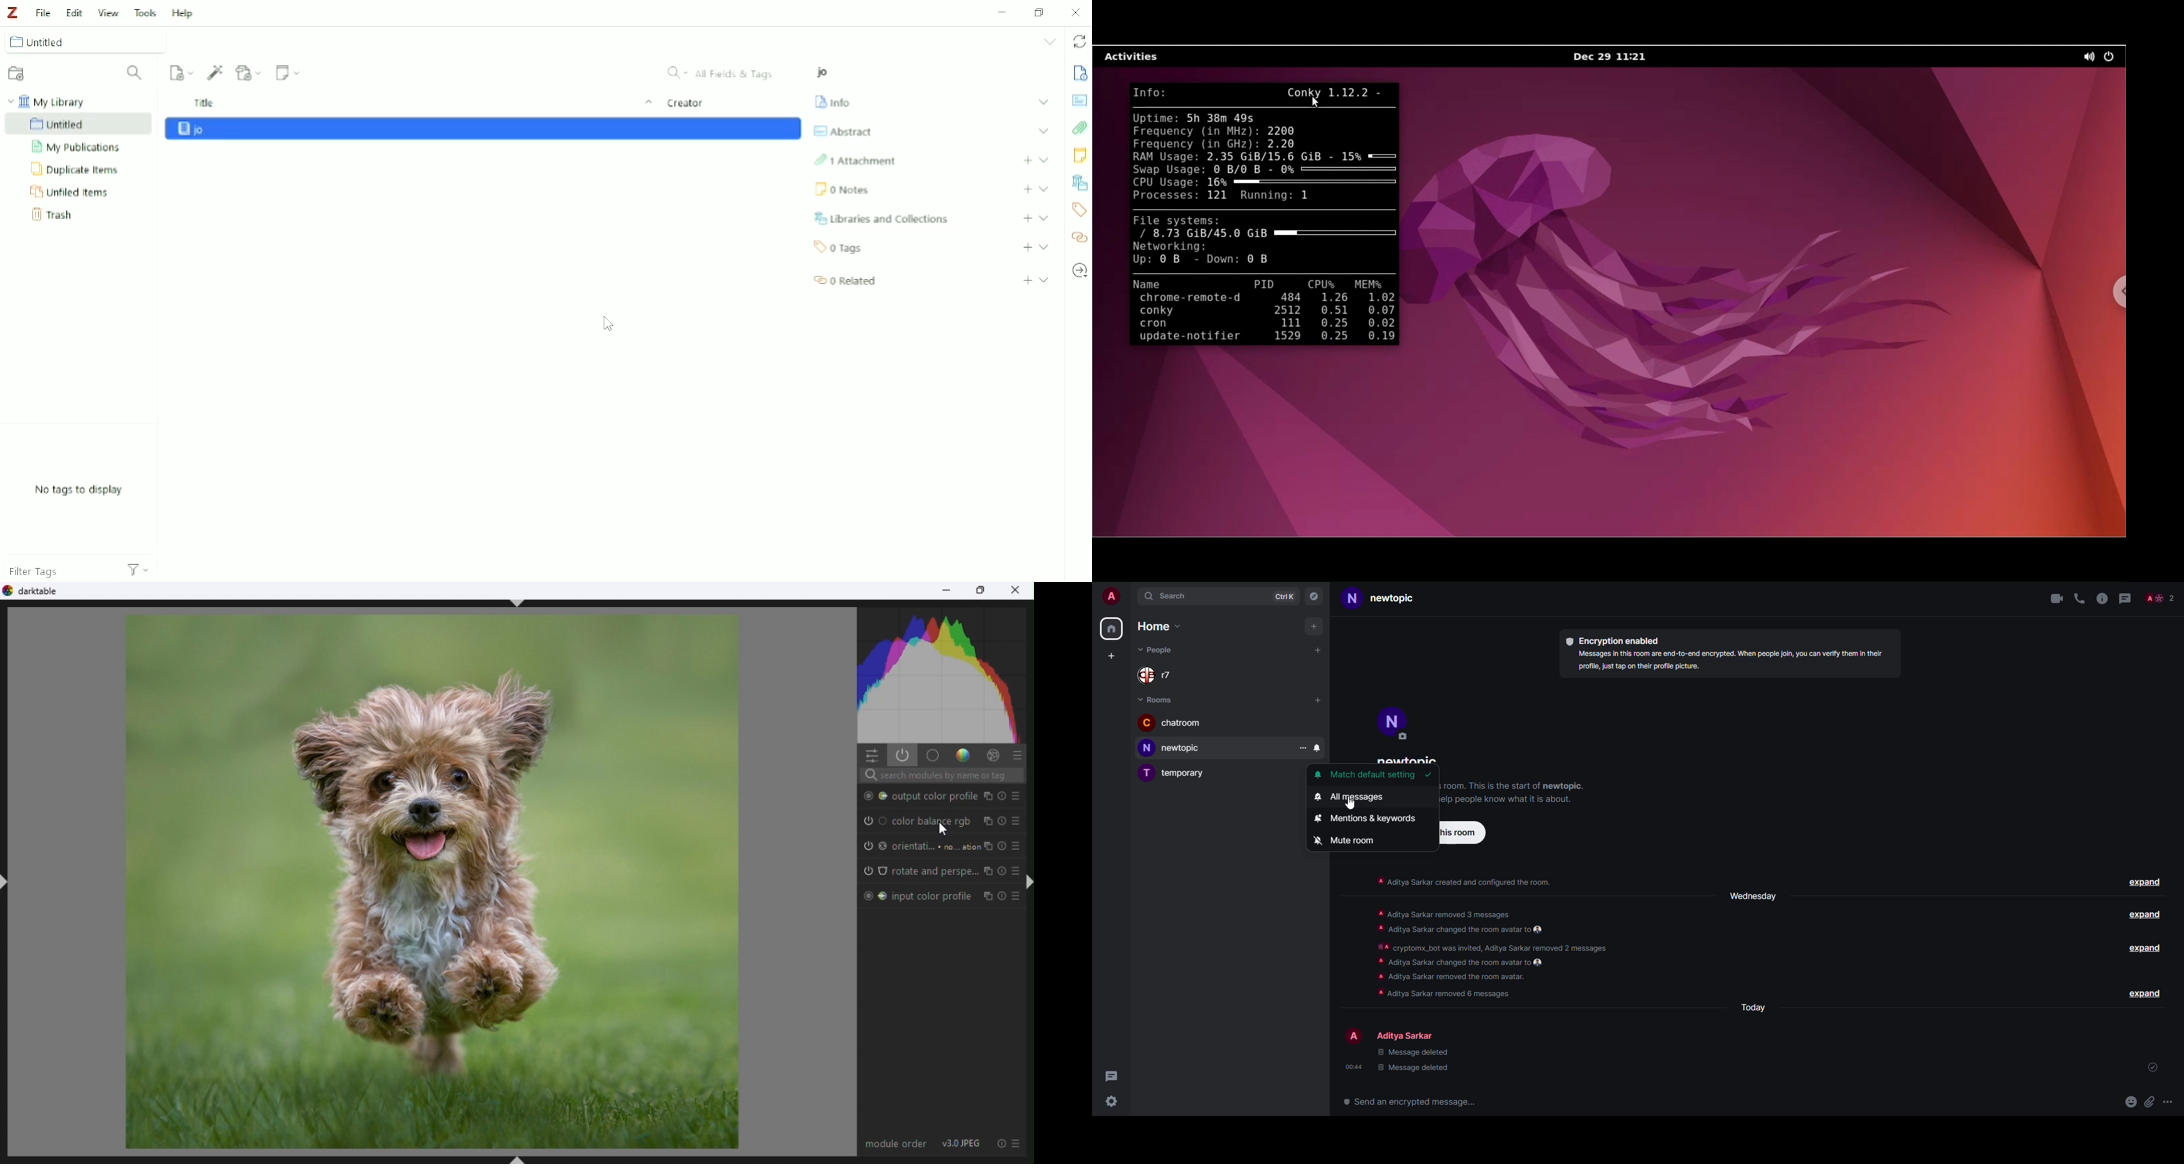  I want to click on Add, so click(1027, 248).